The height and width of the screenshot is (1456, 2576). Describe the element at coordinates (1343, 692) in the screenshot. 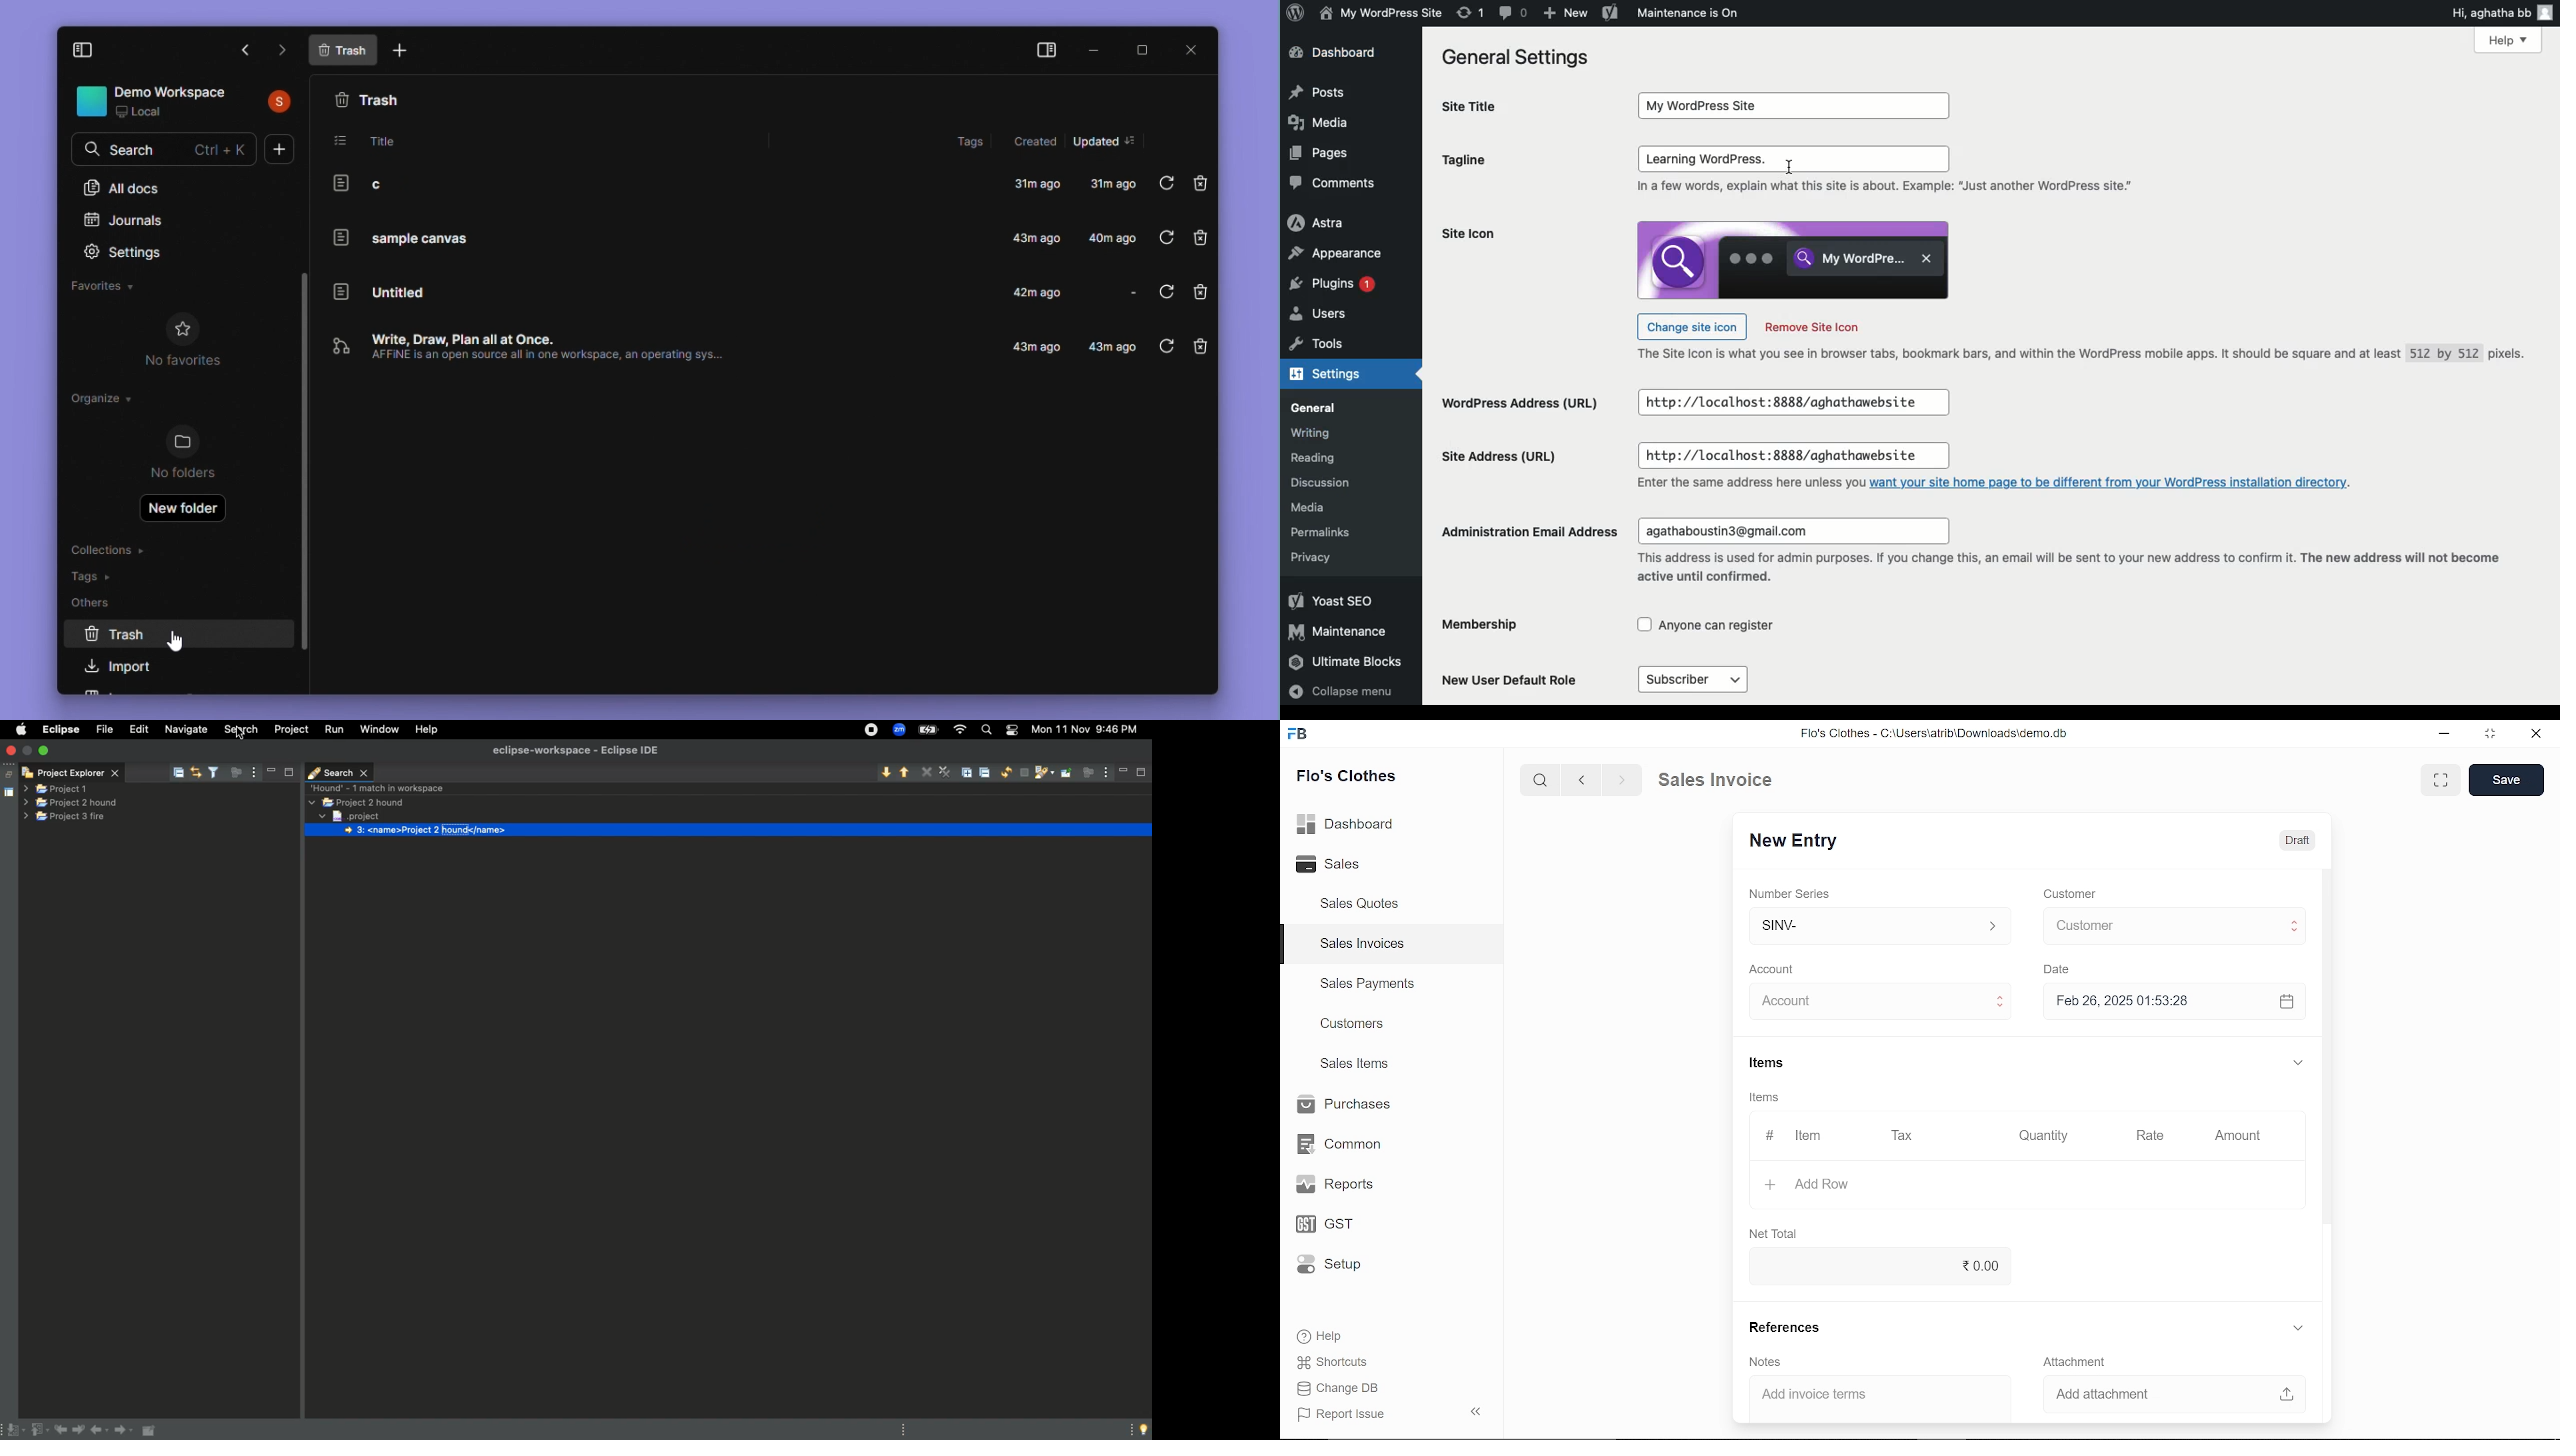

I see `Collapse menu` at that location.